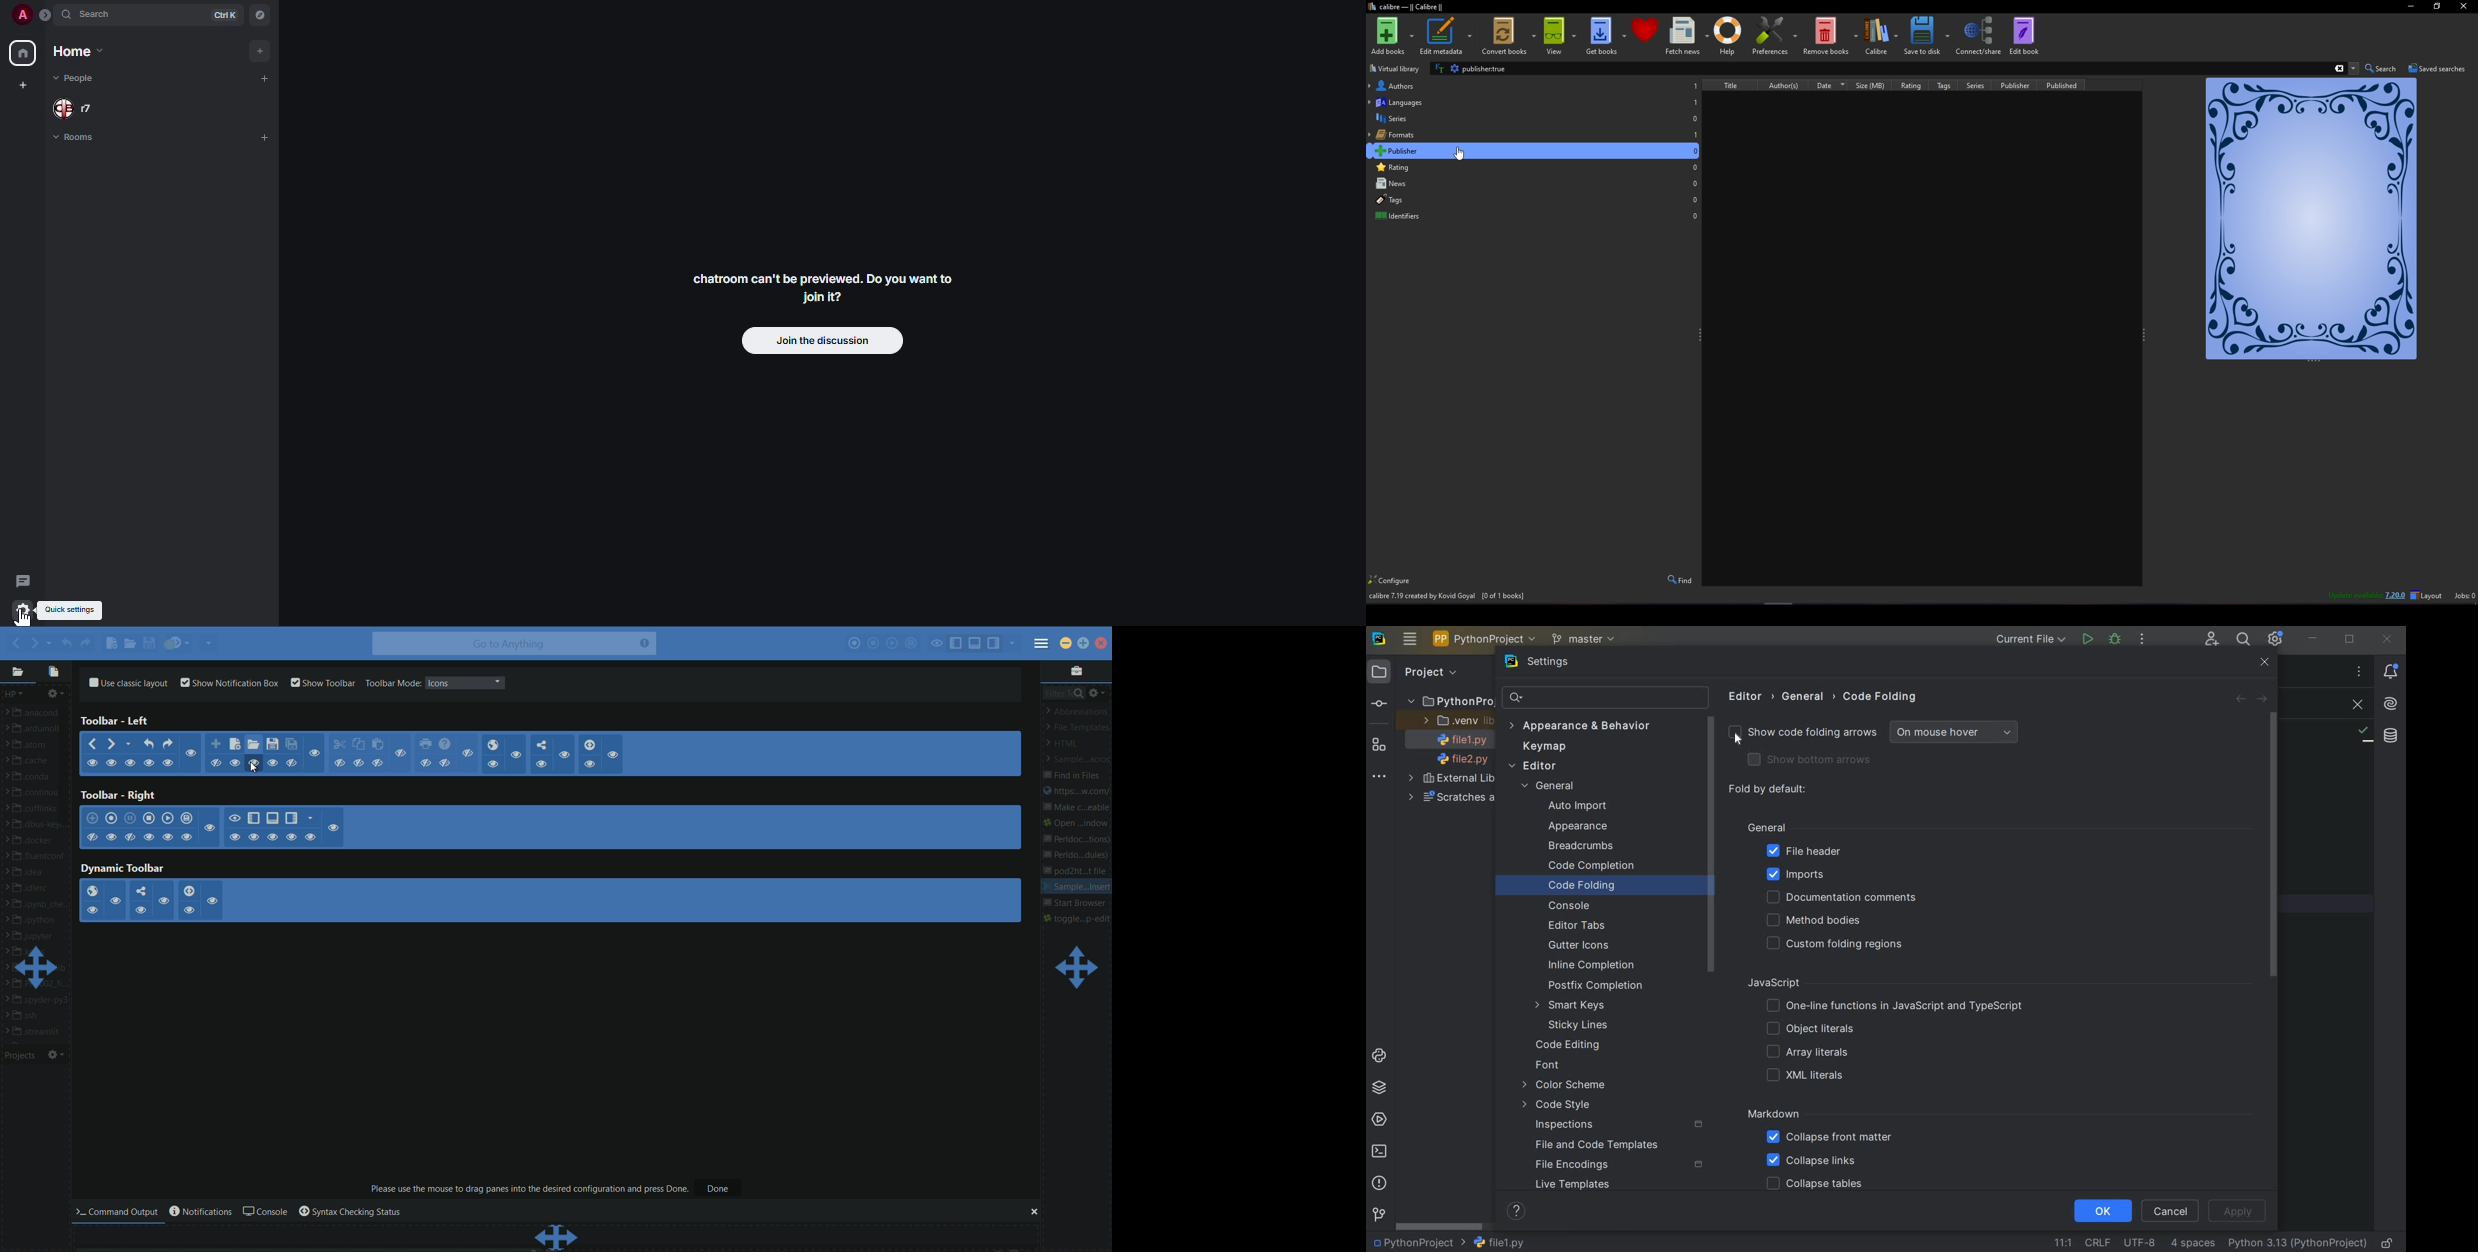 This screenshot has height=1260, width=2492. What do you see at coordinates (1535, 118) in the screenshot?
I see `Series` at bounding box center [1535, 118].